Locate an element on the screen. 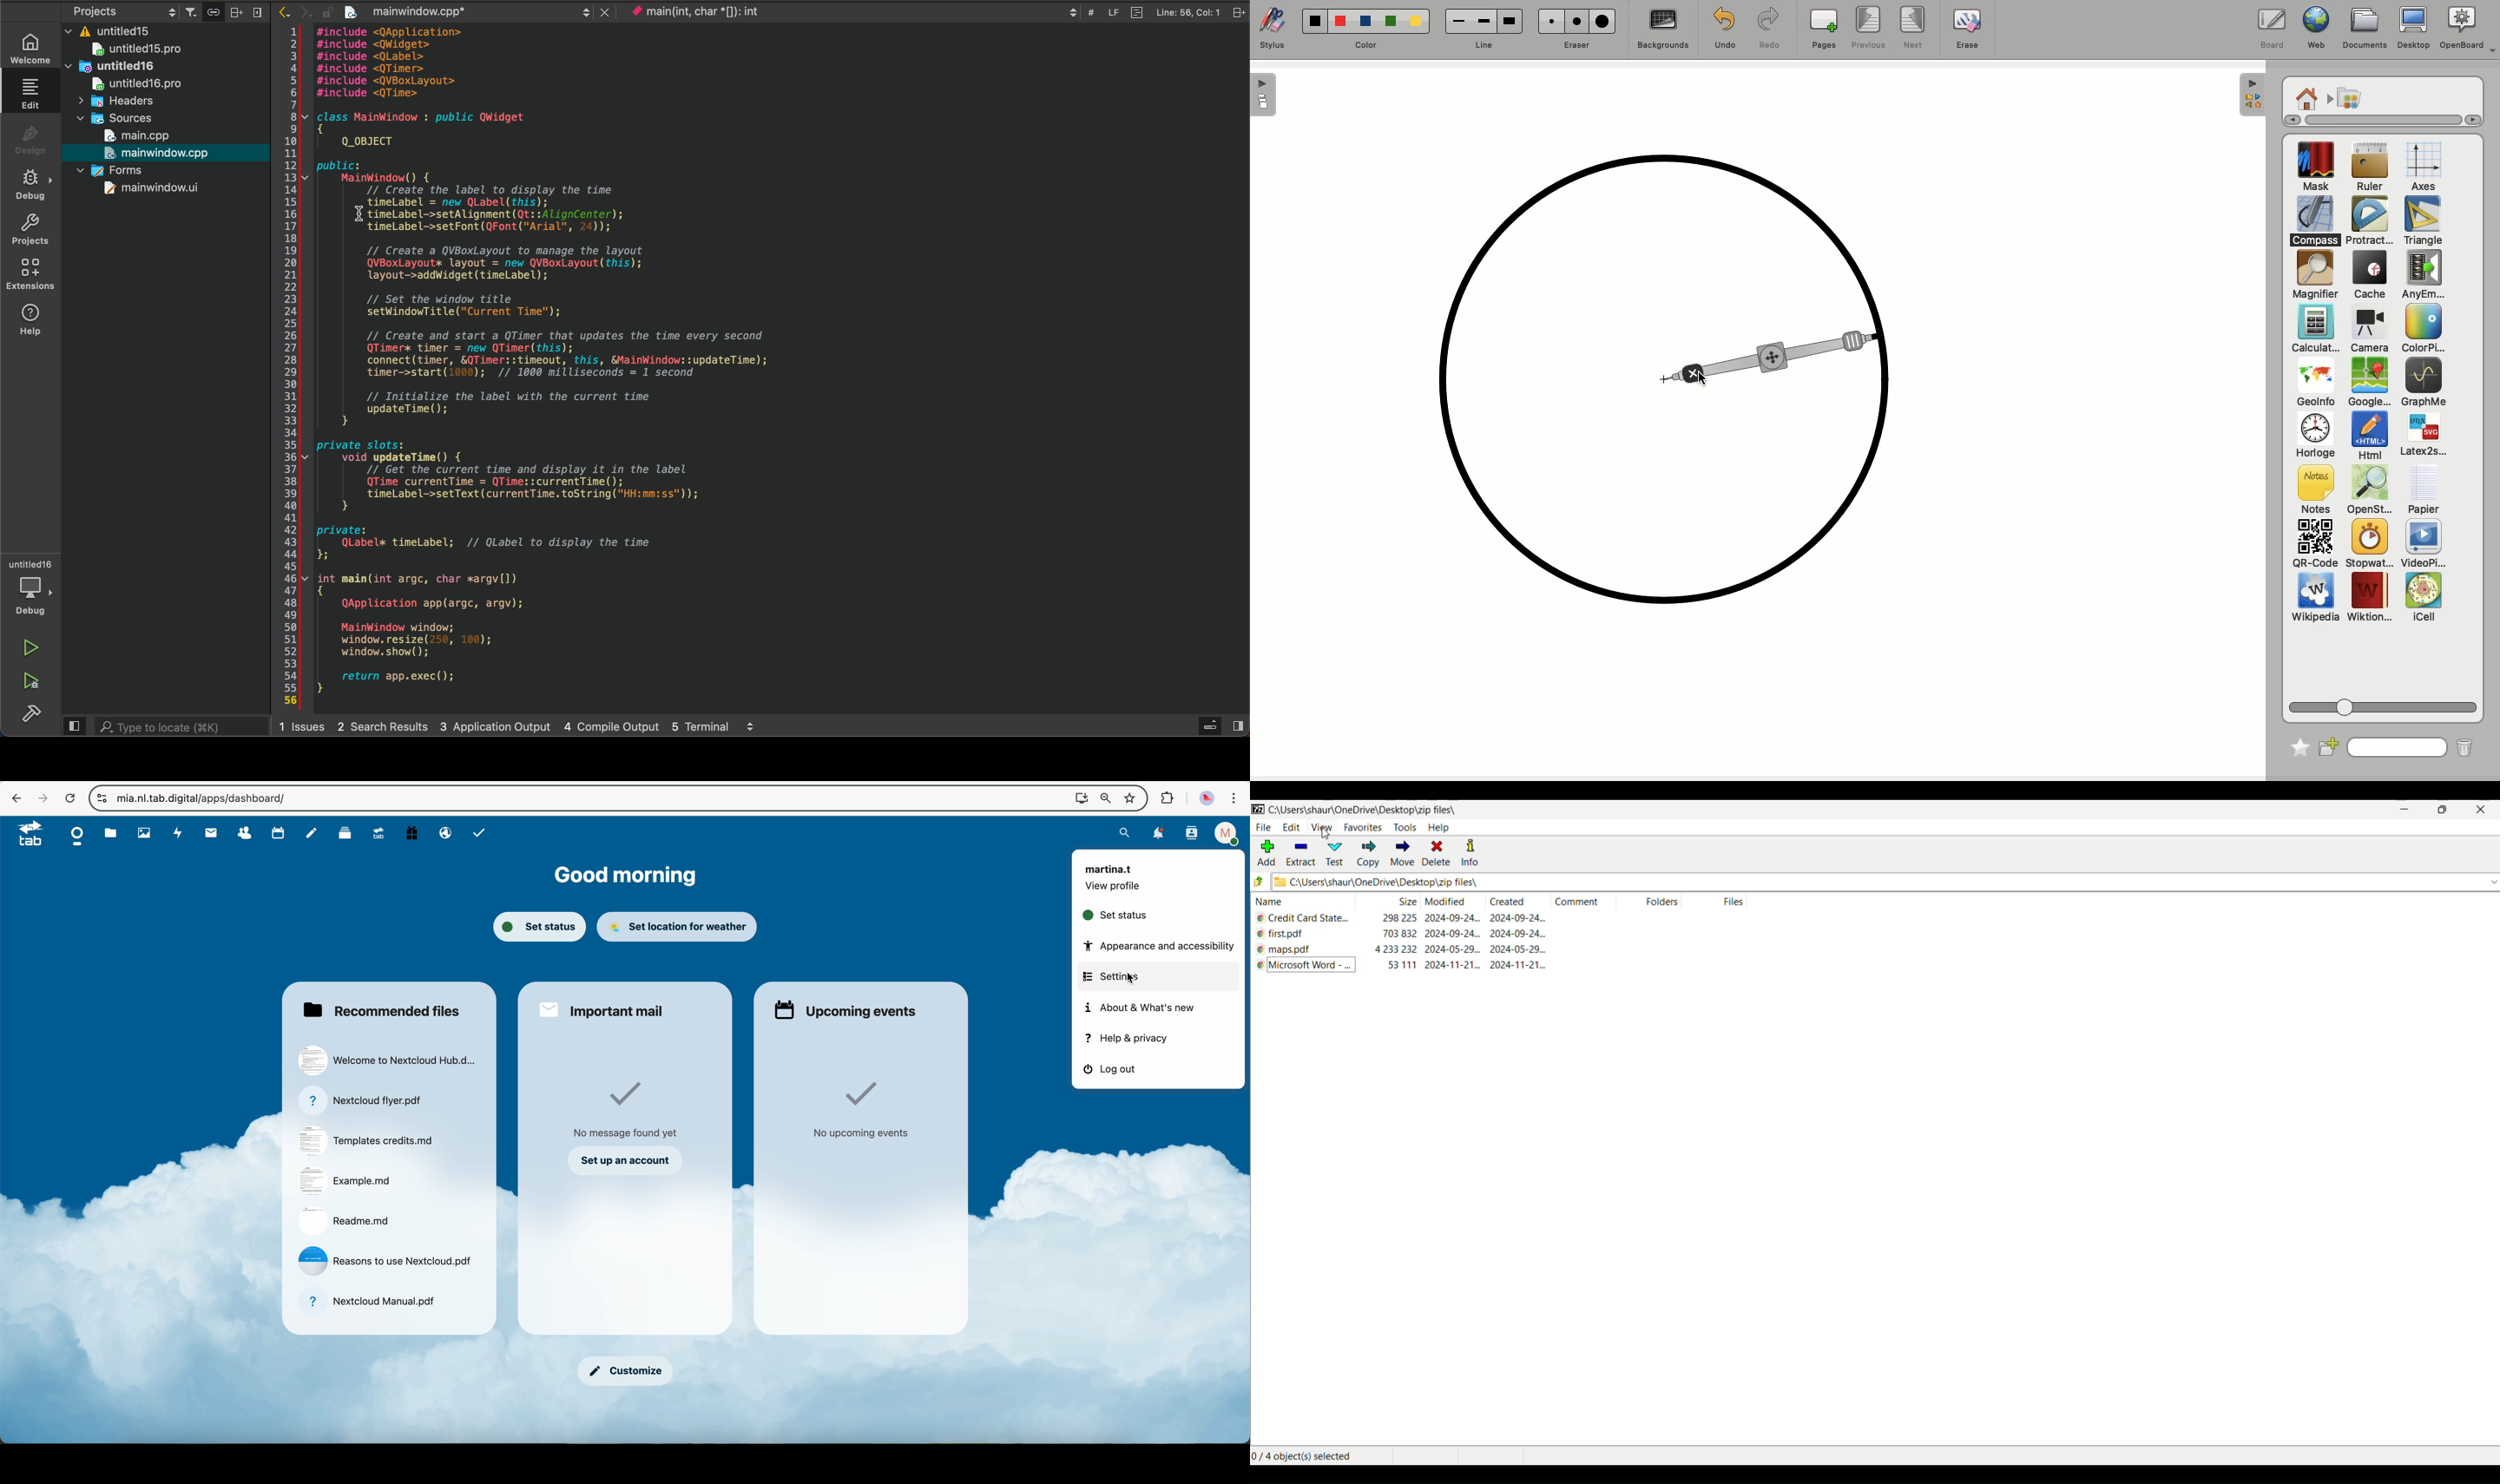 The height and width of the screenshot is (1484, 2520). log out is located at coordinates (1109, 1071).